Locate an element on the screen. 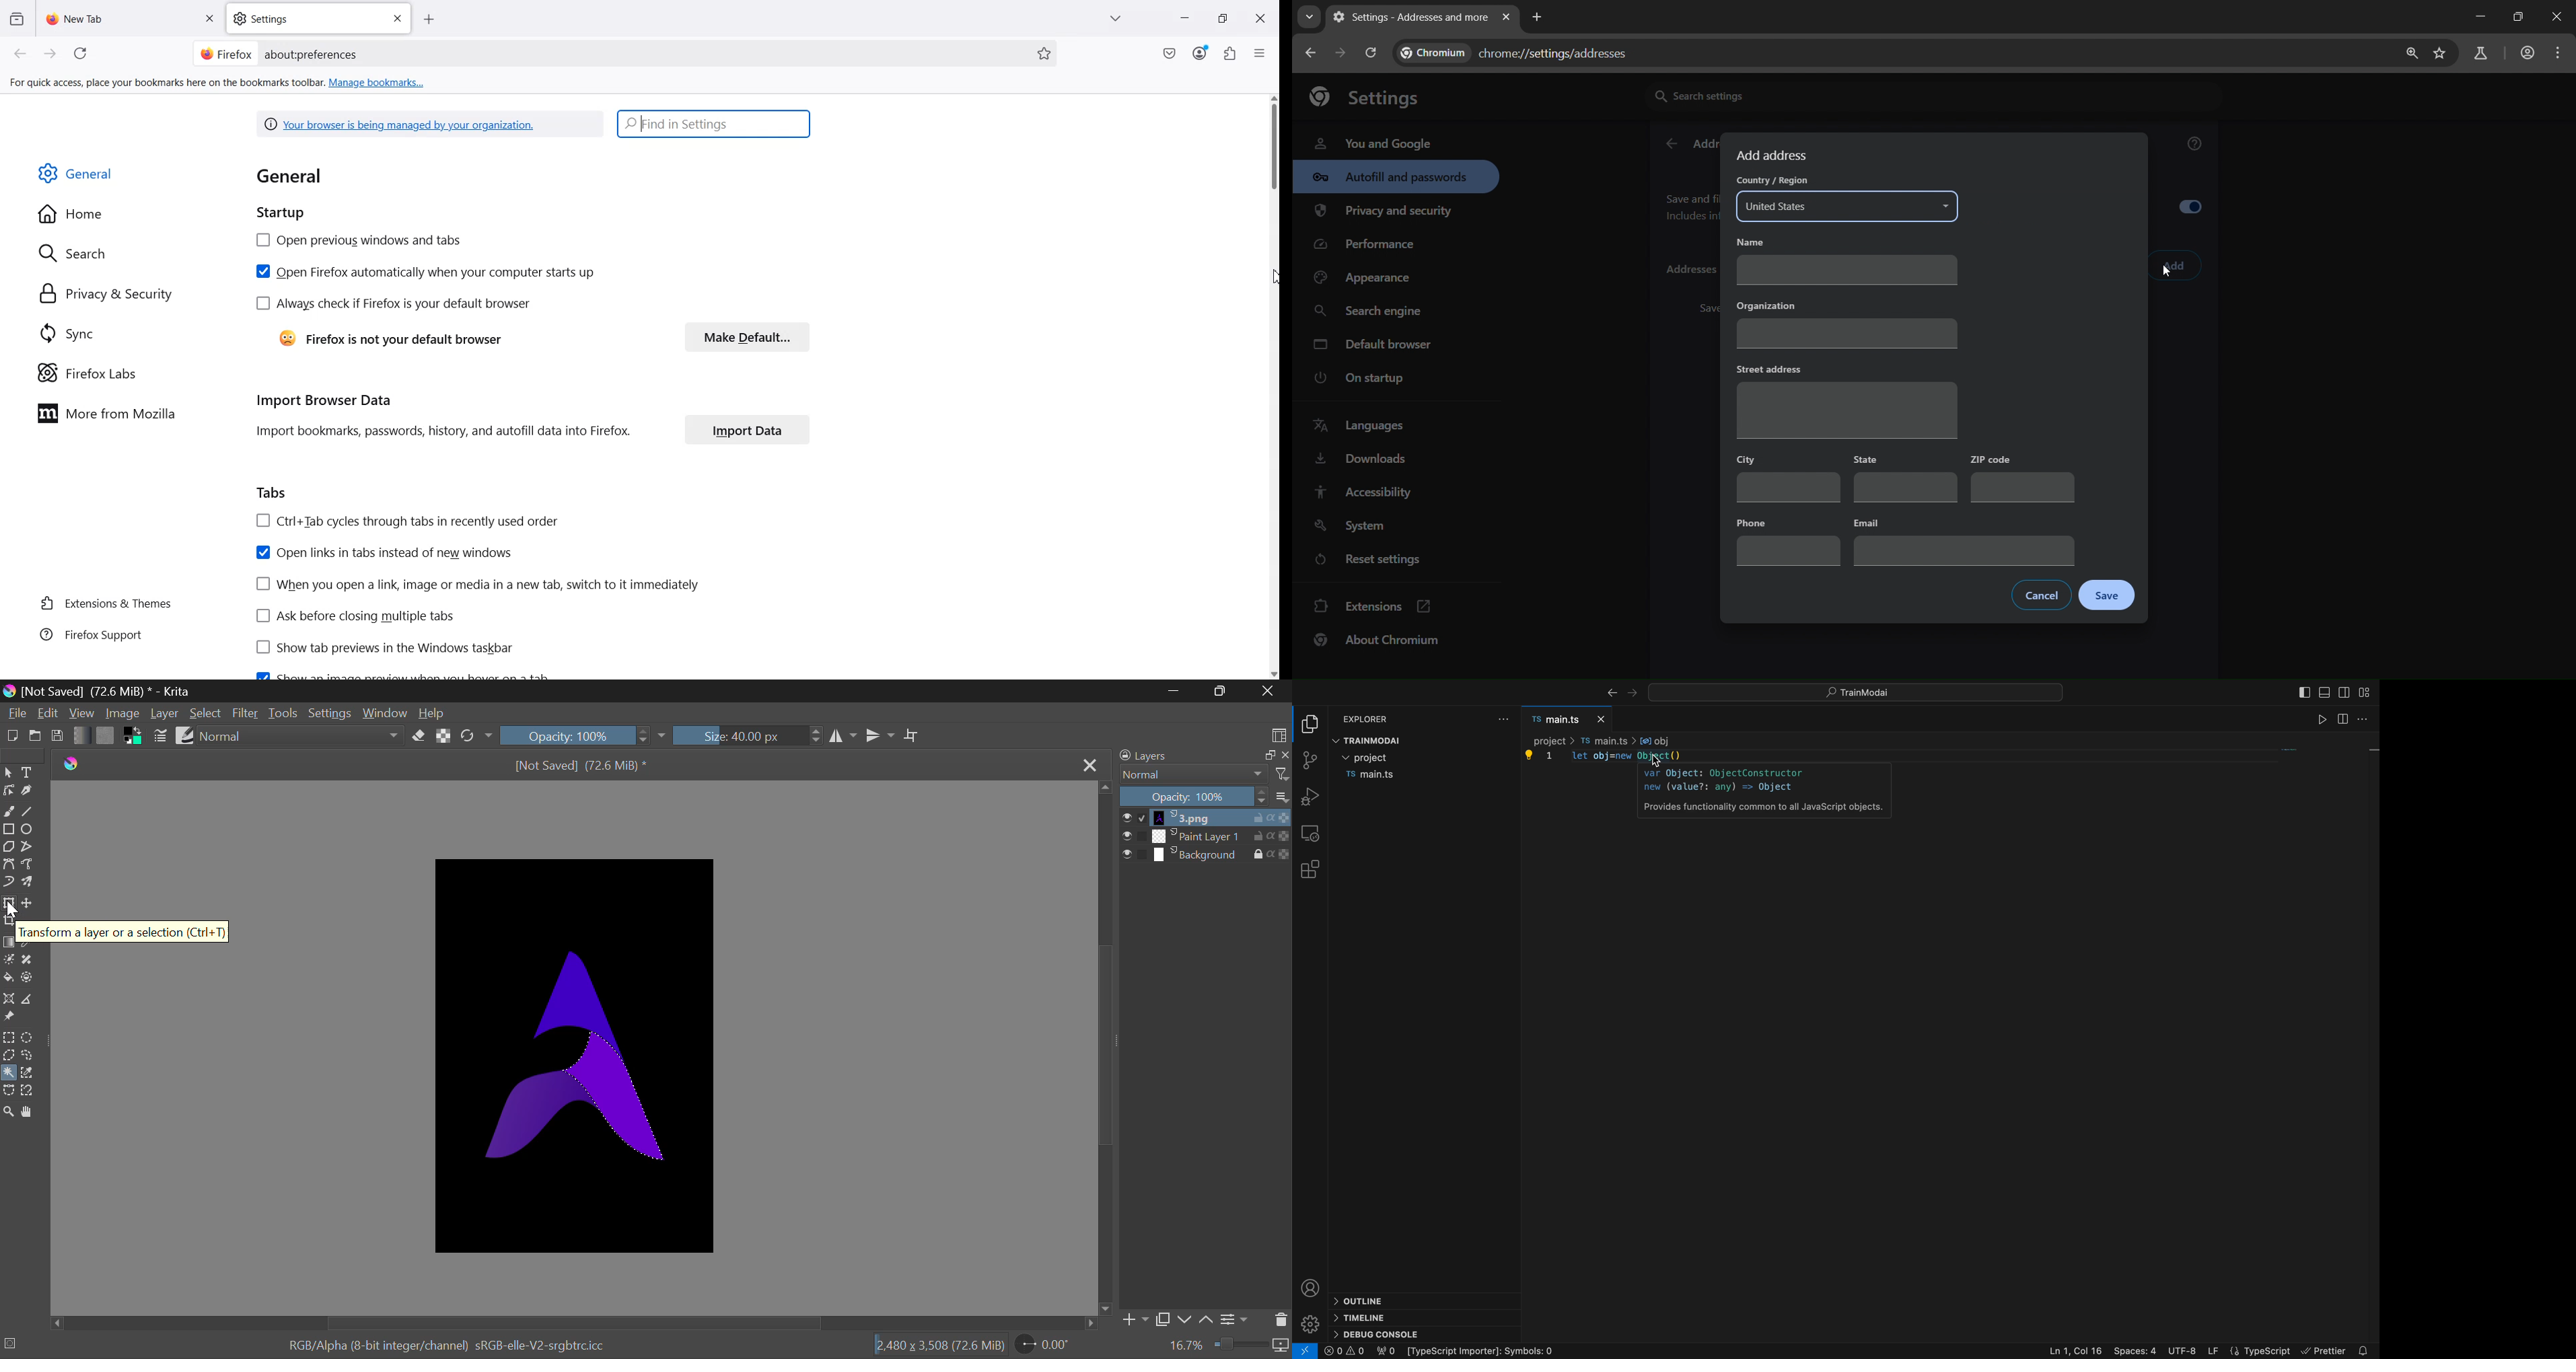 Image resolution: width=2576 pixels, height=1372 pixels. get help is located at coordinates (2196, 146).